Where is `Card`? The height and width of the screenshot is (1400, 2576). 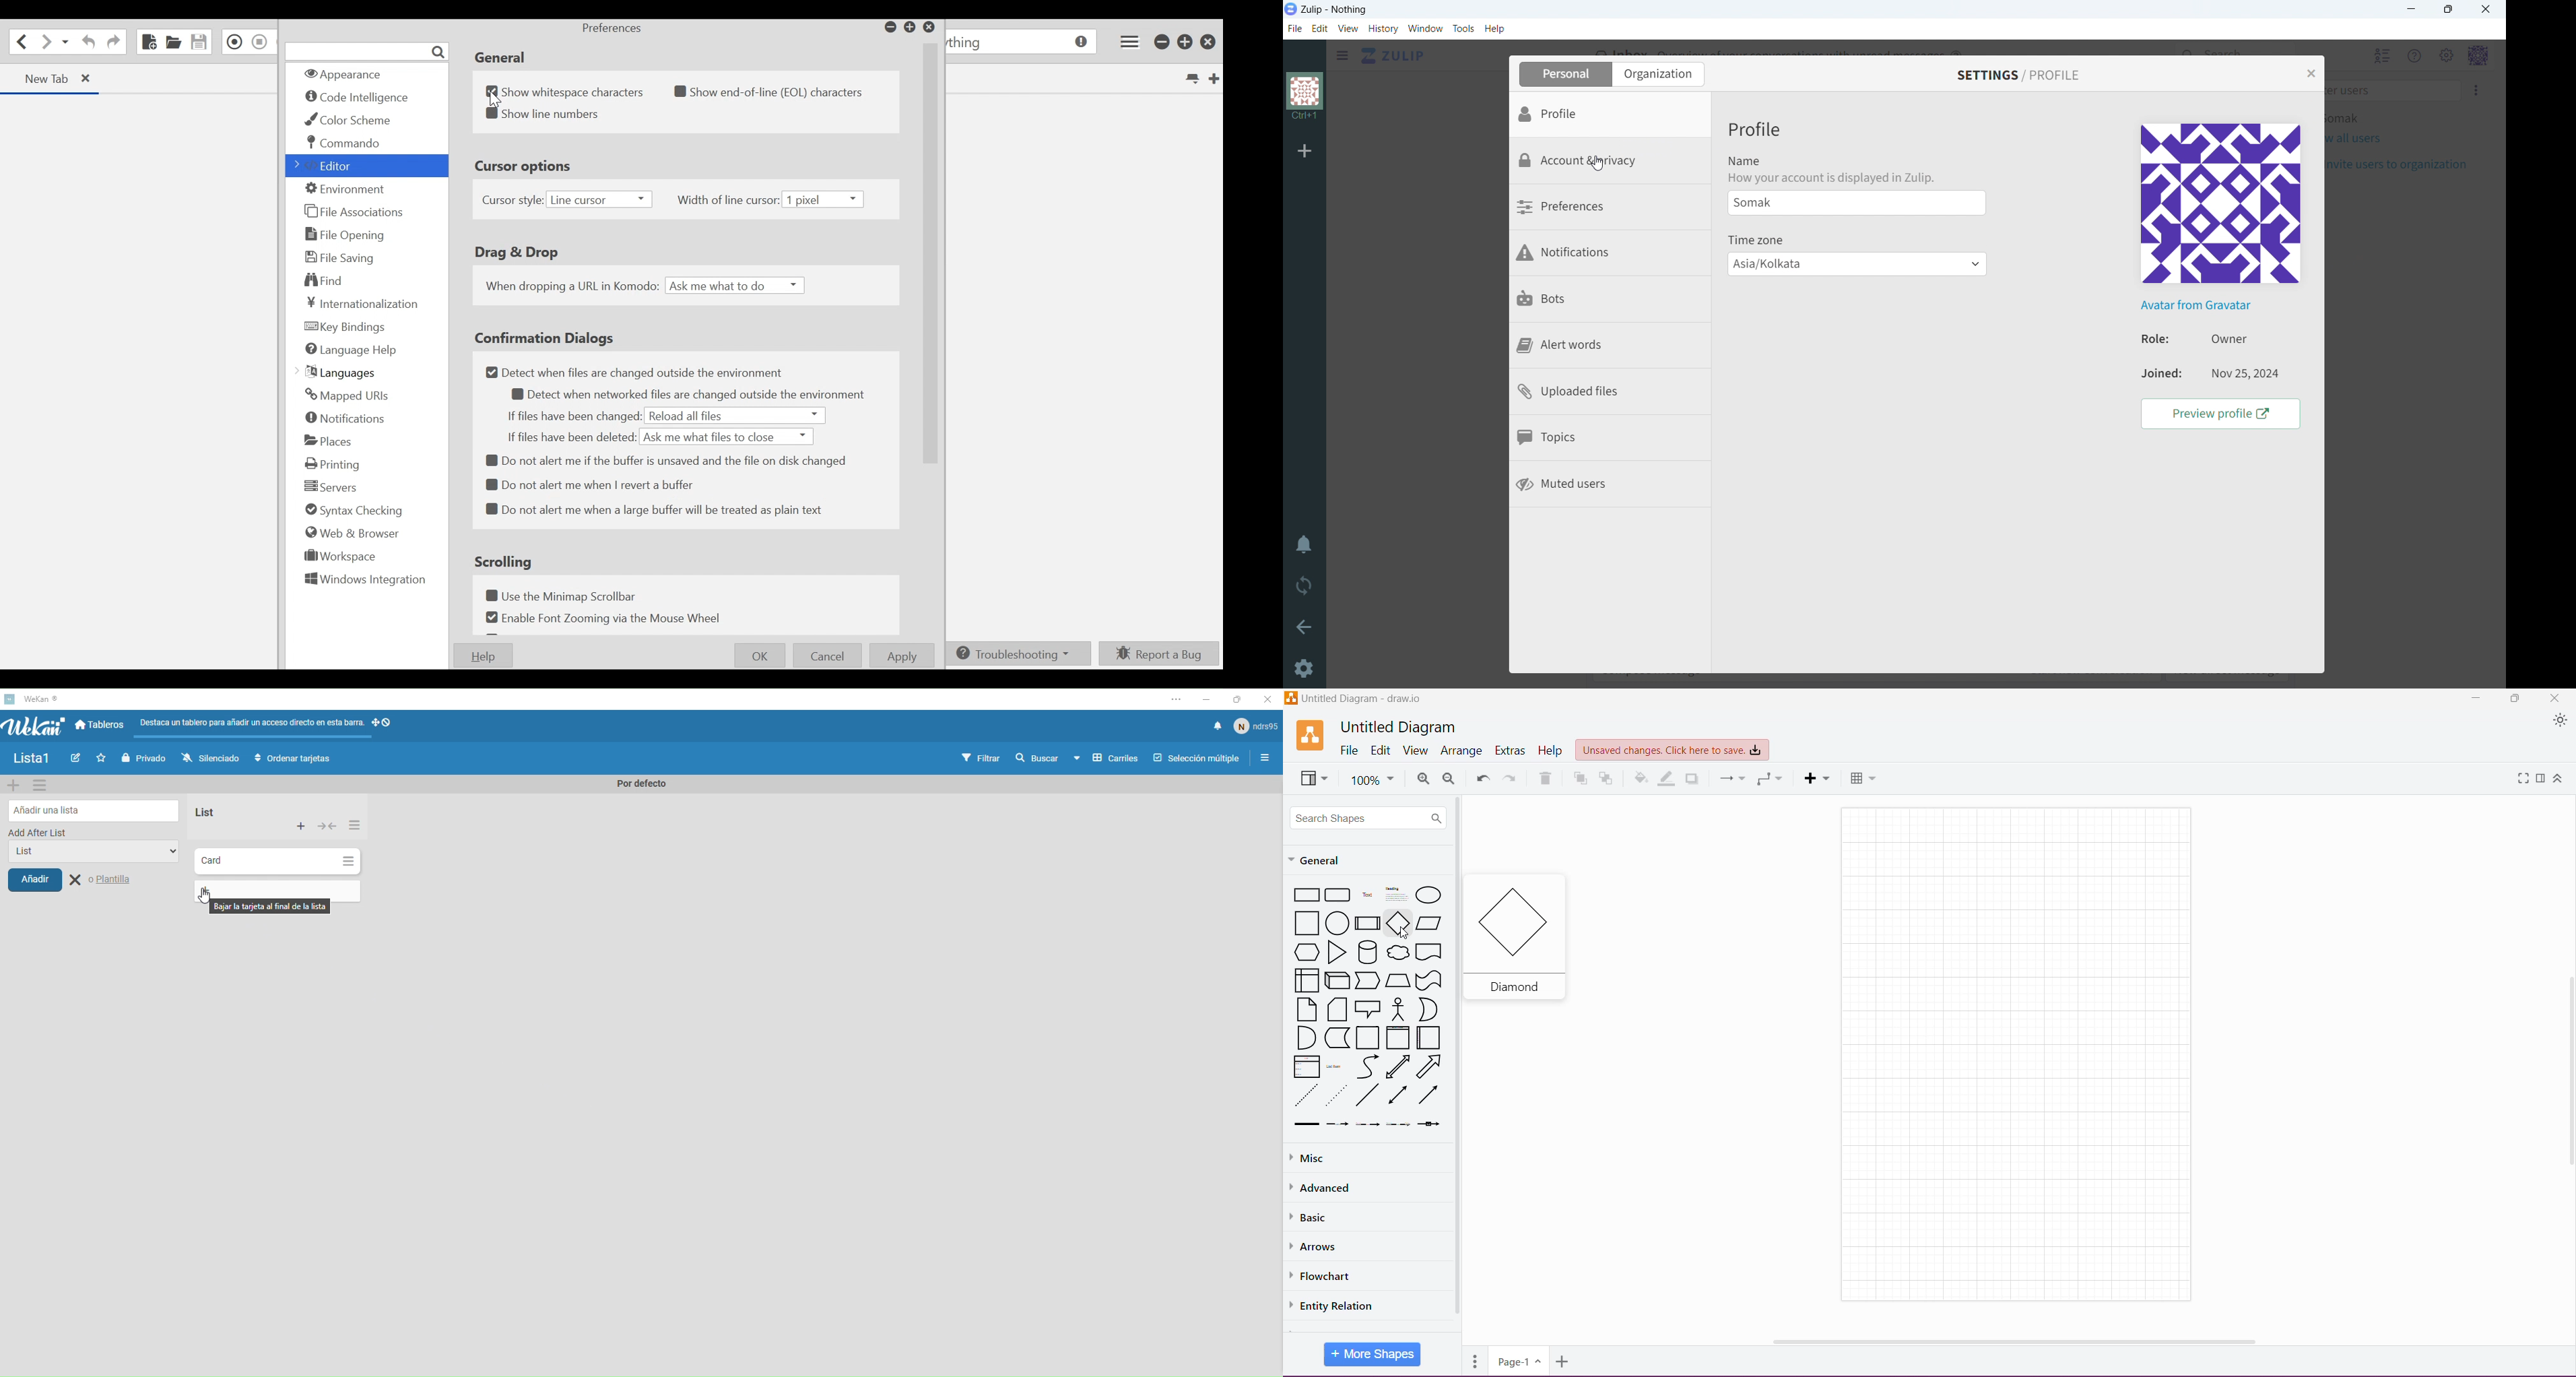 Card is located at coordinates (263, 861).